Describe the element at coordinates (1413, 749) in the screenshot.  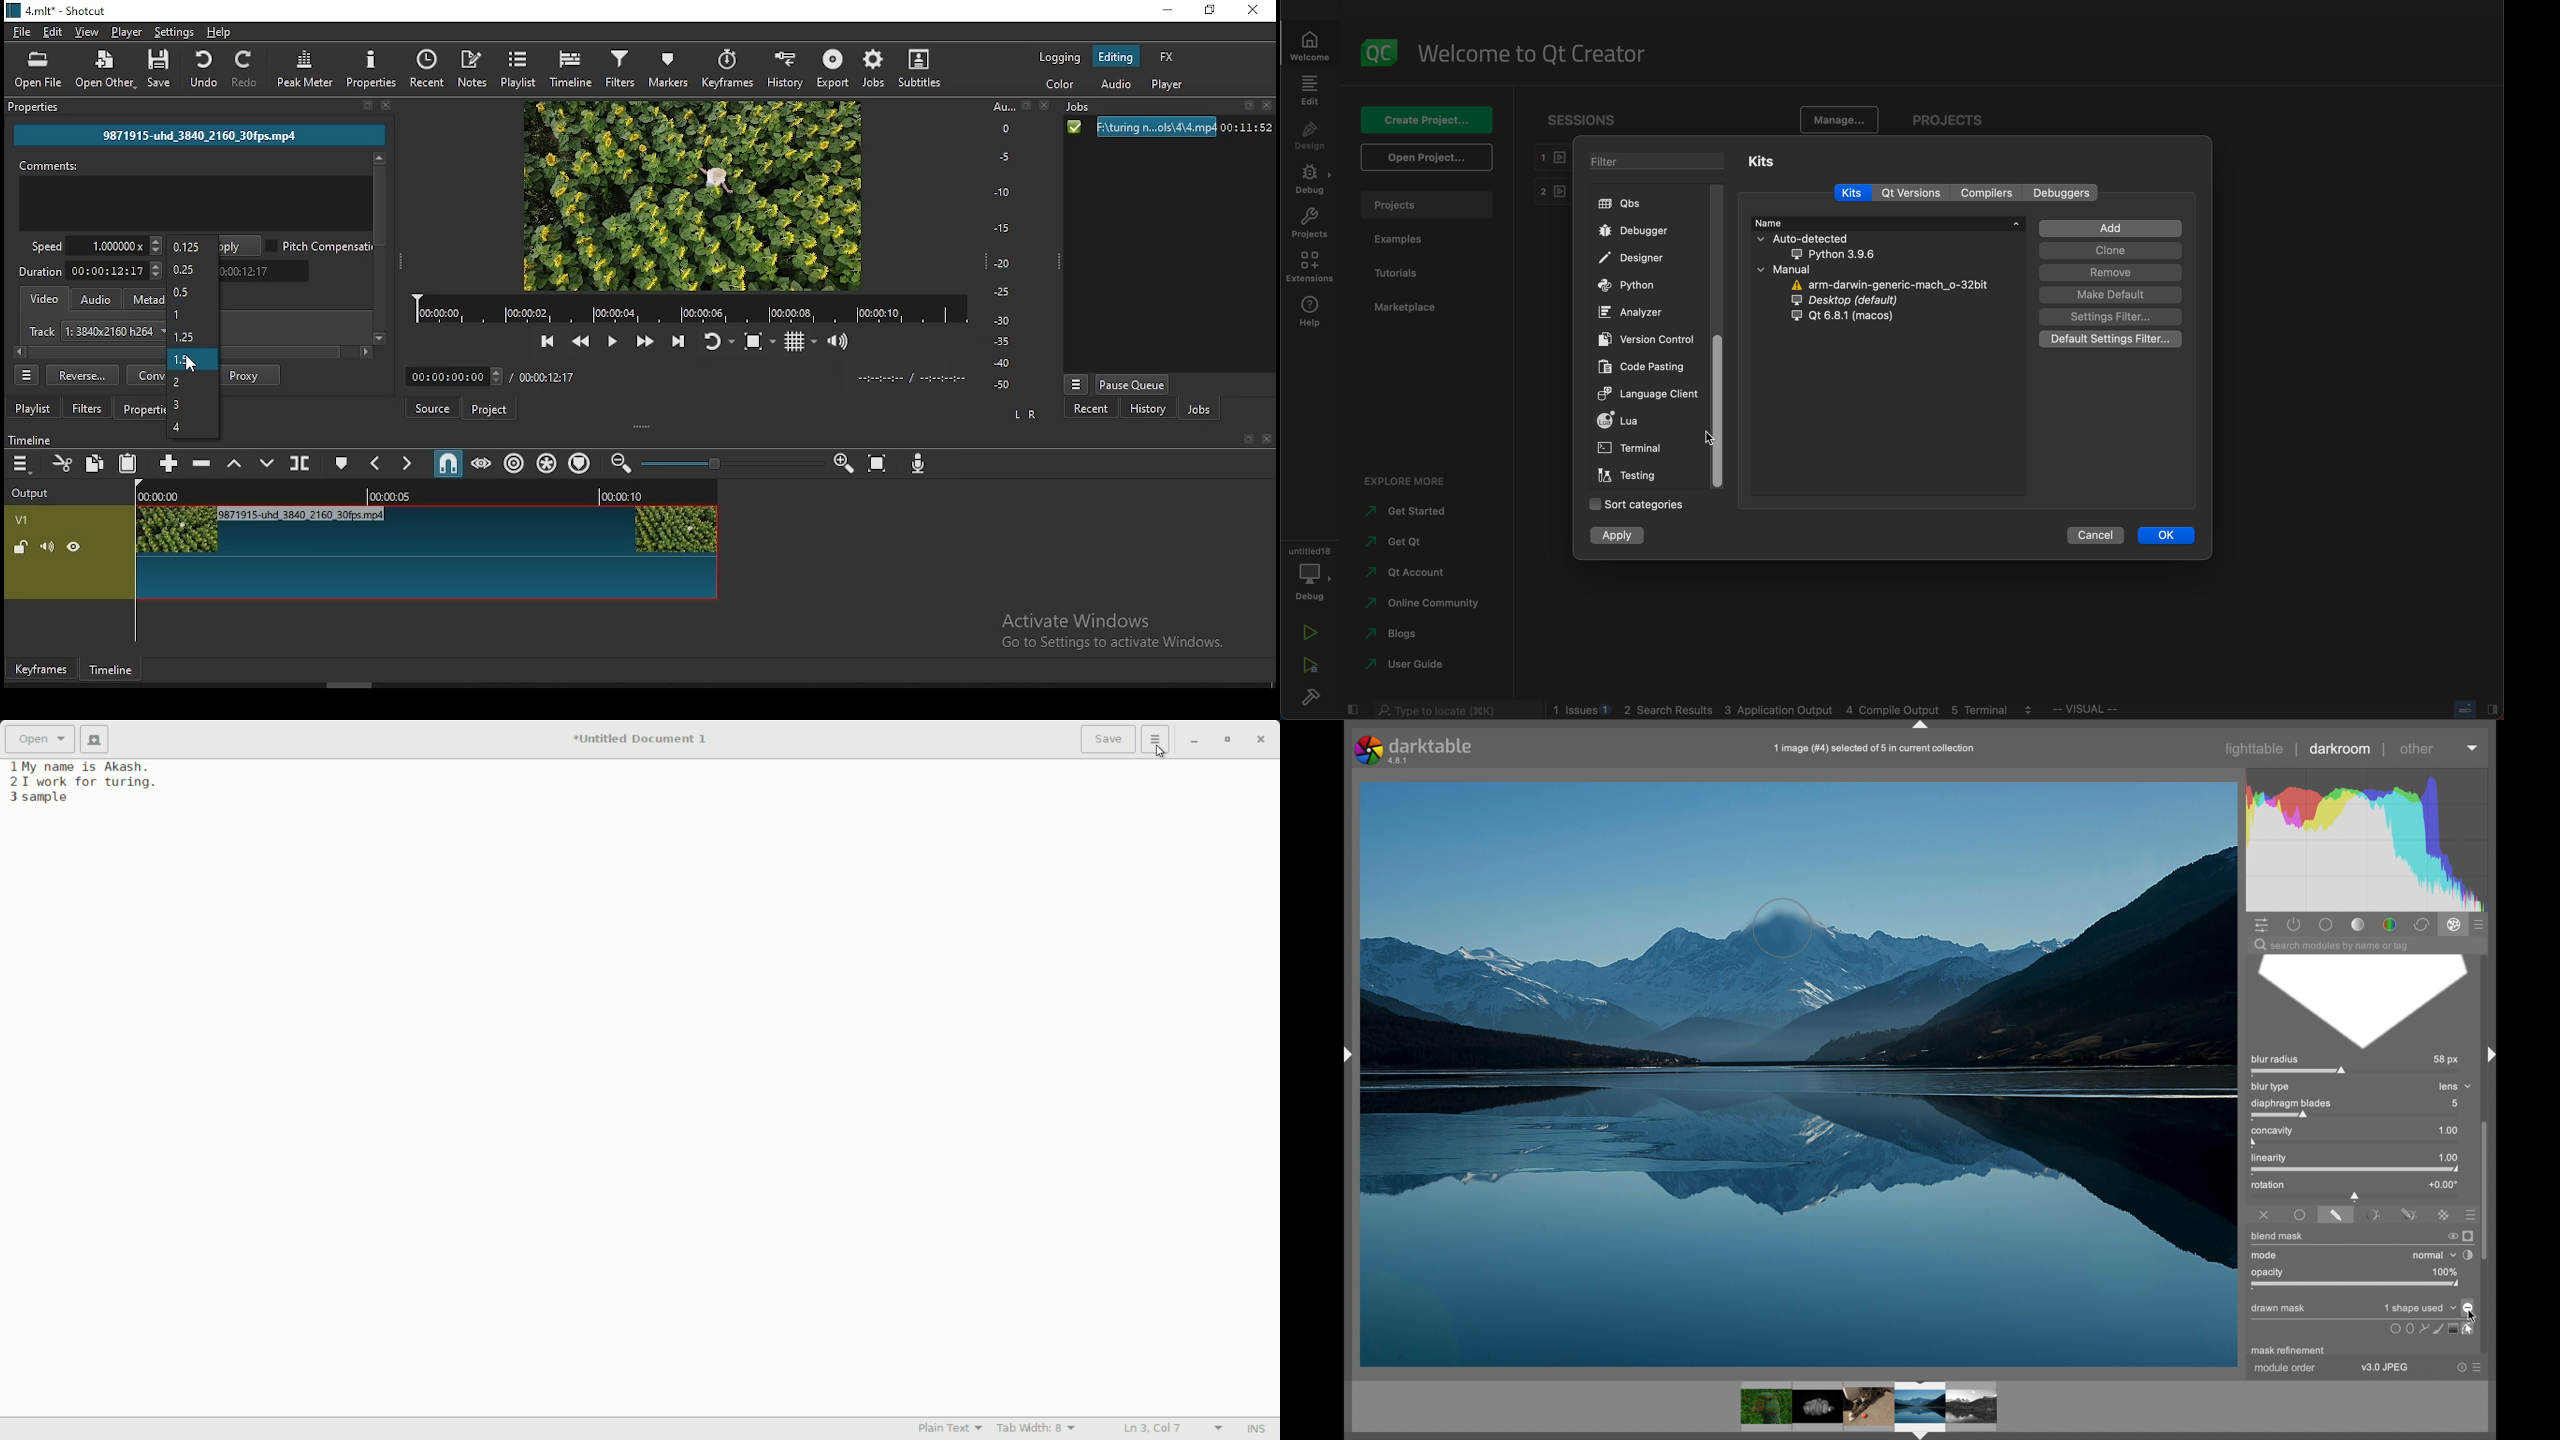
I see `darktable` at that location.